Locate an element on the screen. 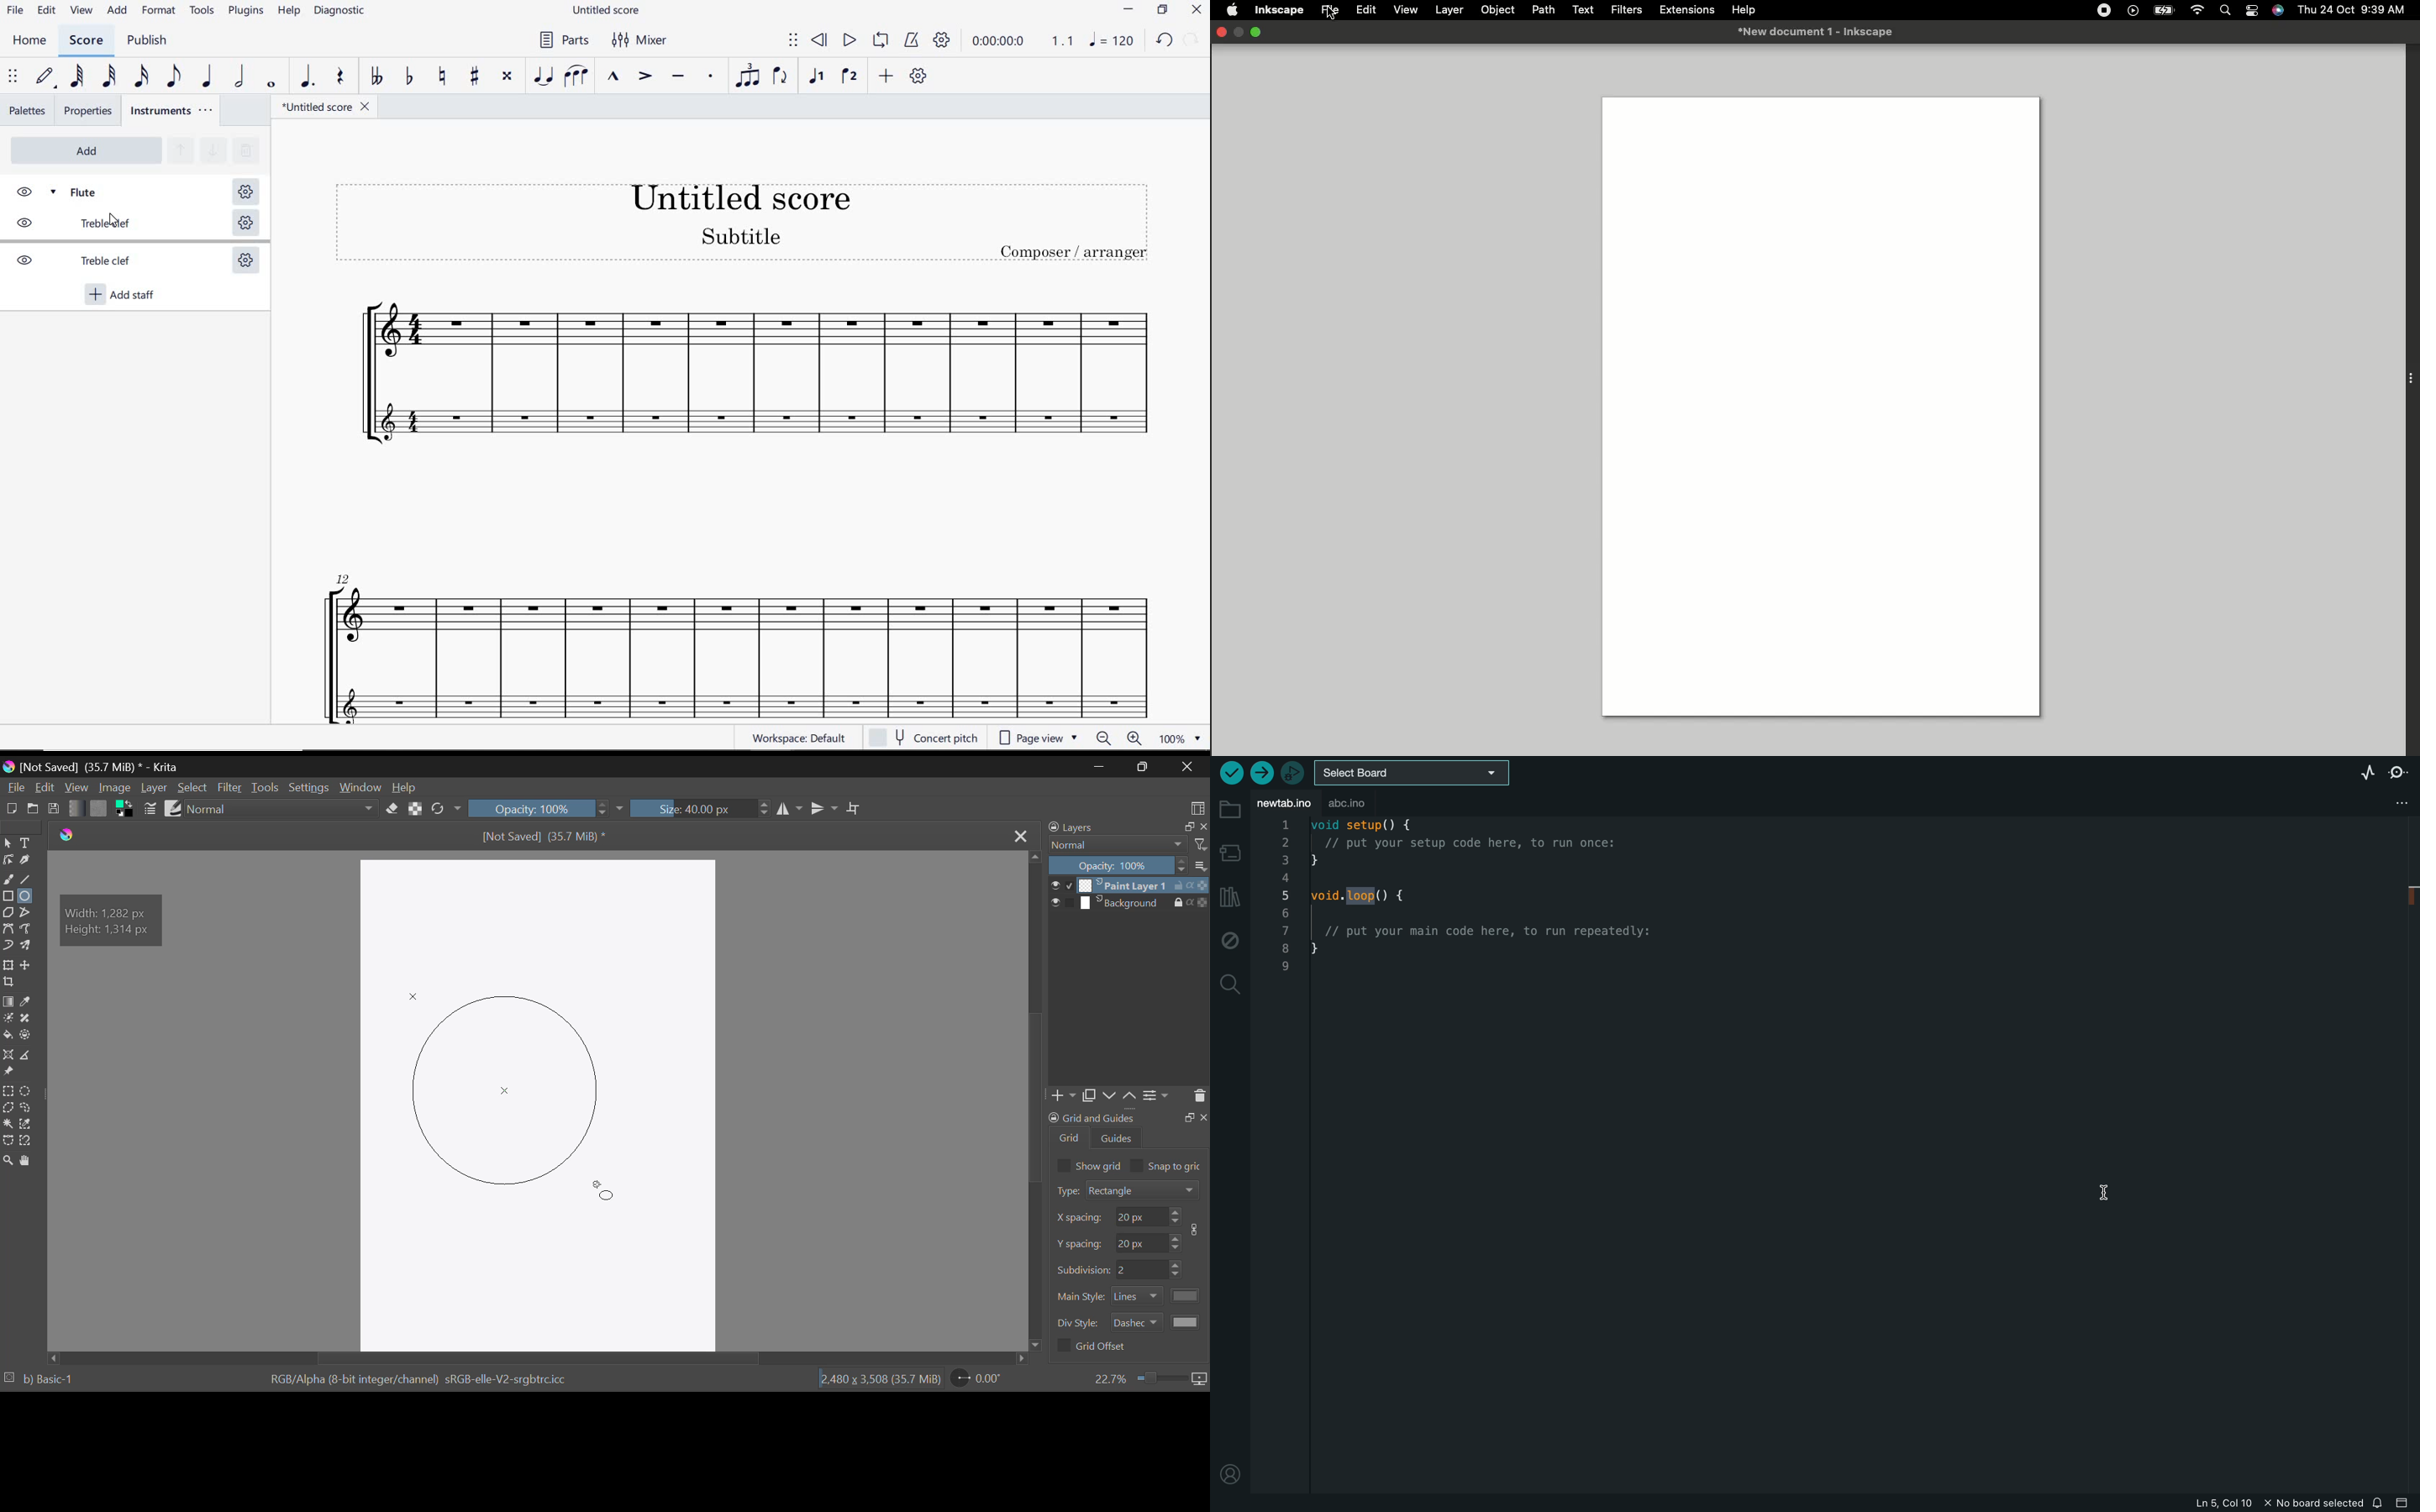 This screenshot has height=1512, width=2436. Image is located at coordinates (113, 788).